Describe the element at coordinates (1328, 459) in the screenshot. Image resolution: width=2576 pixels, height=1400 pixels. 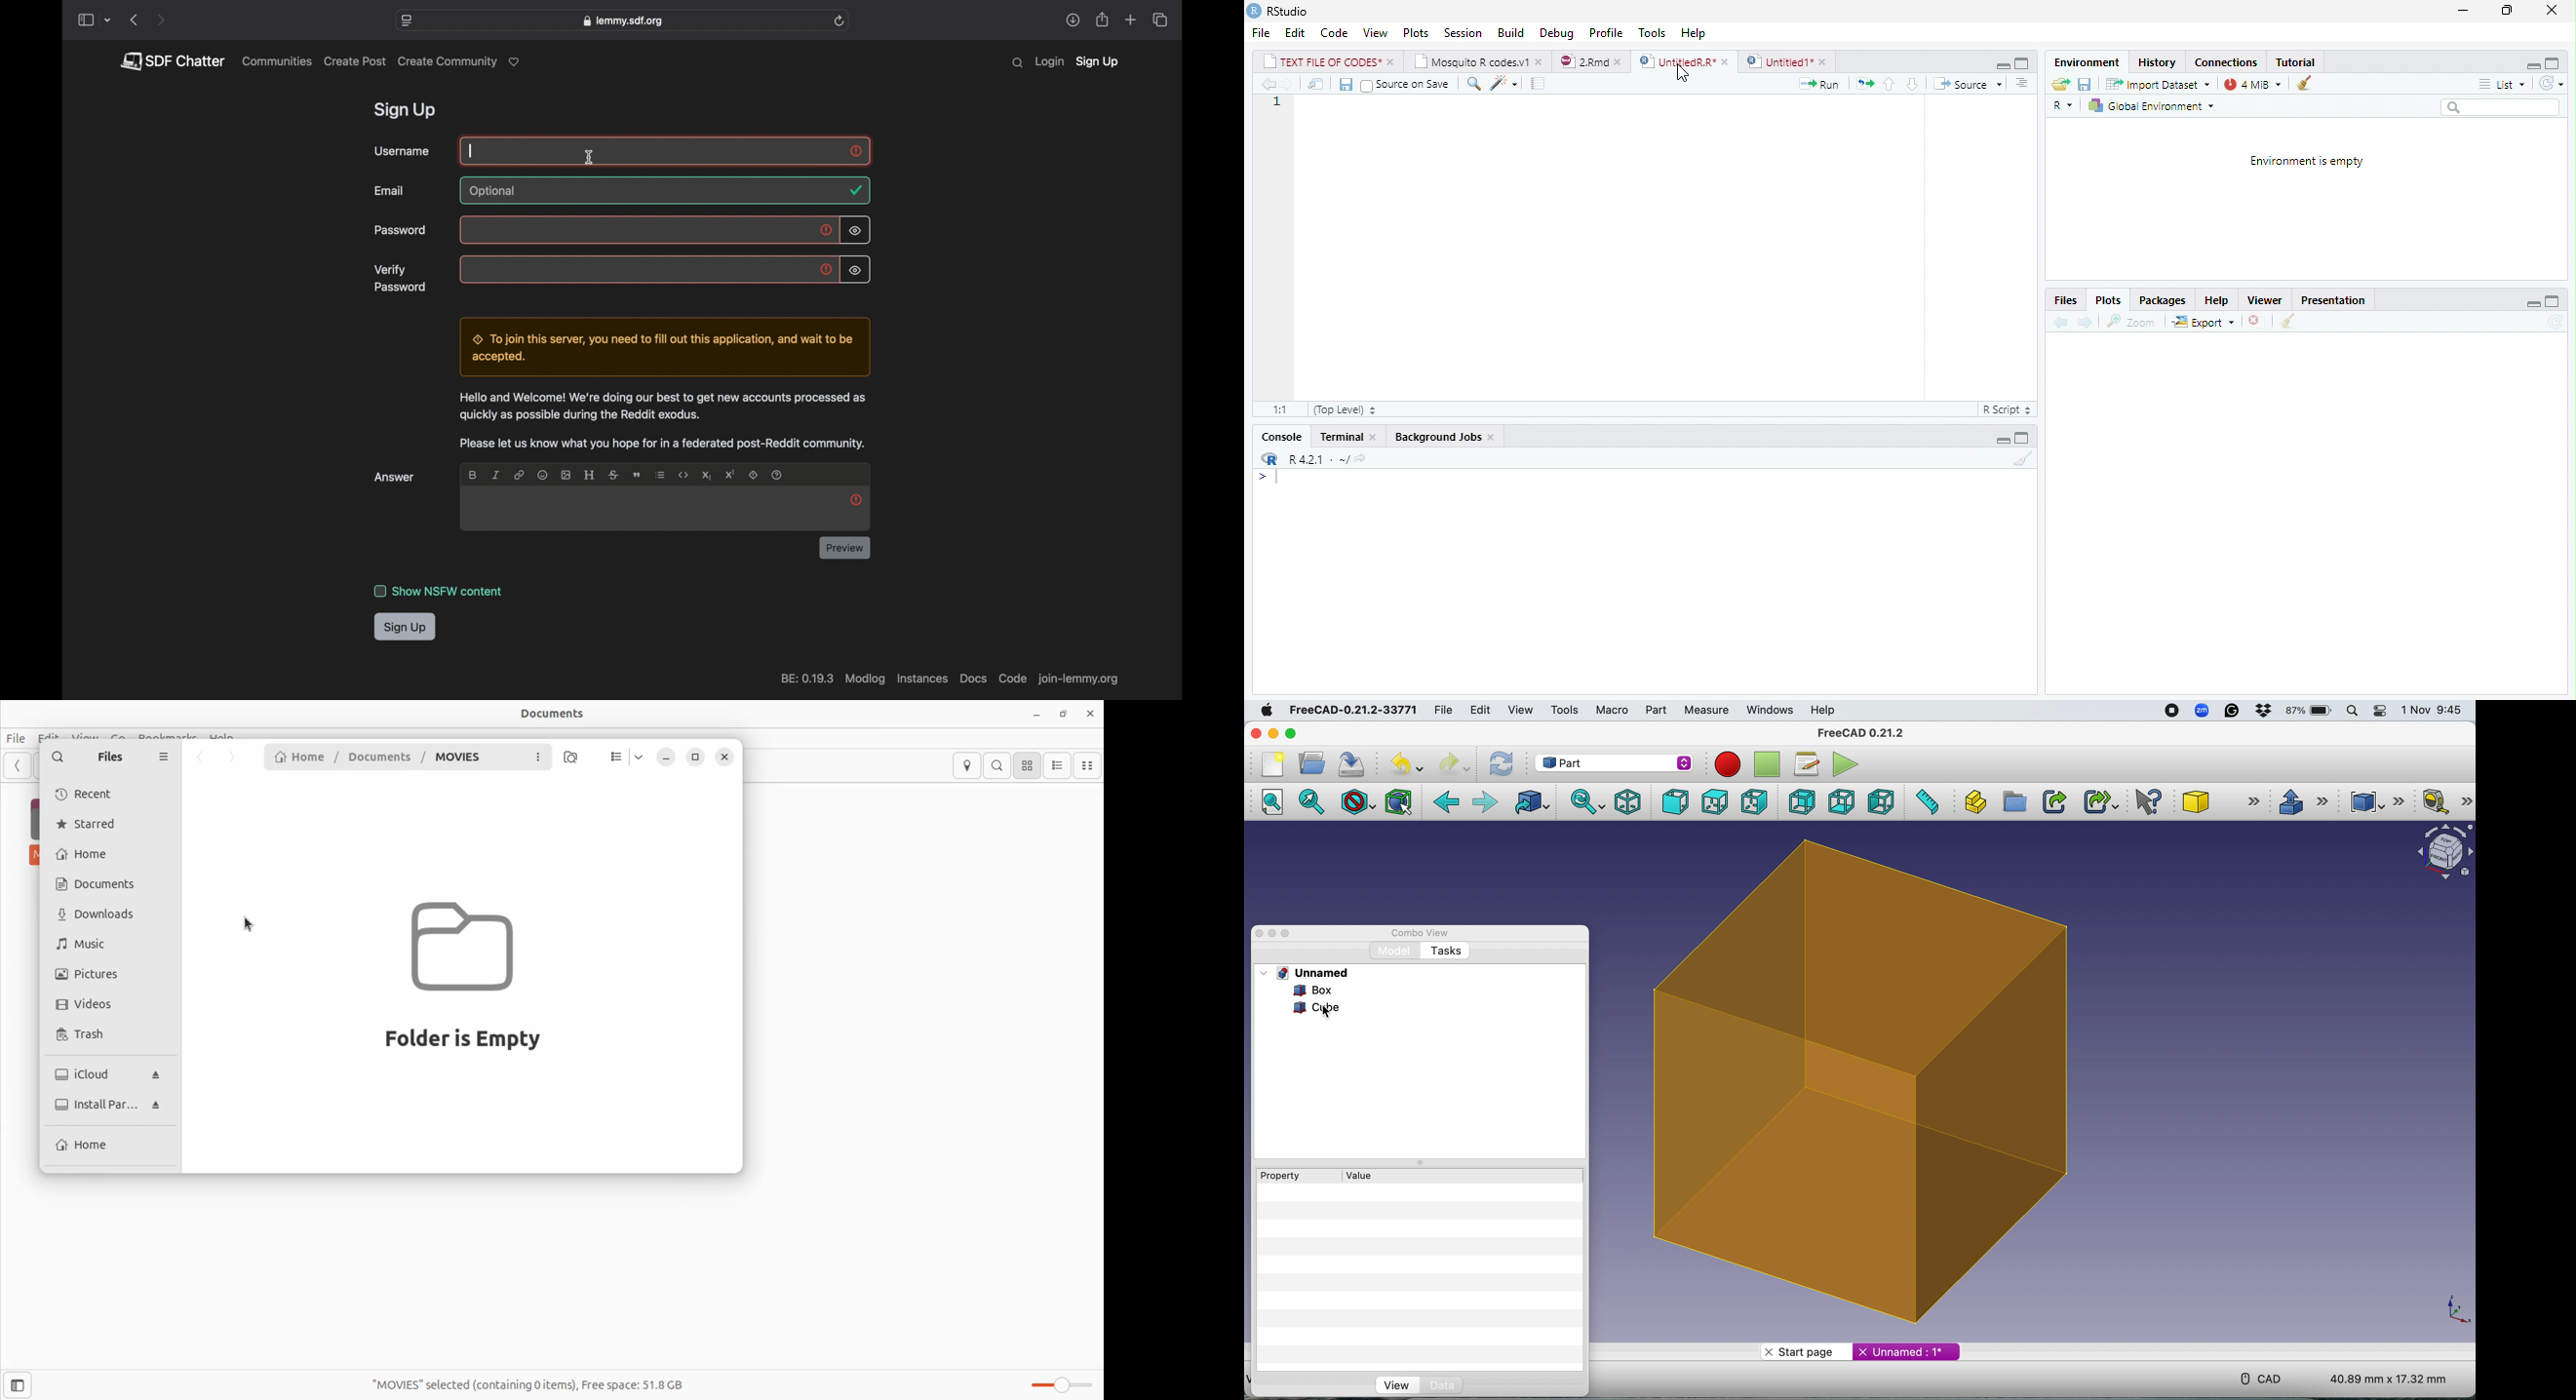
I see `R421 - ~/` at that location.